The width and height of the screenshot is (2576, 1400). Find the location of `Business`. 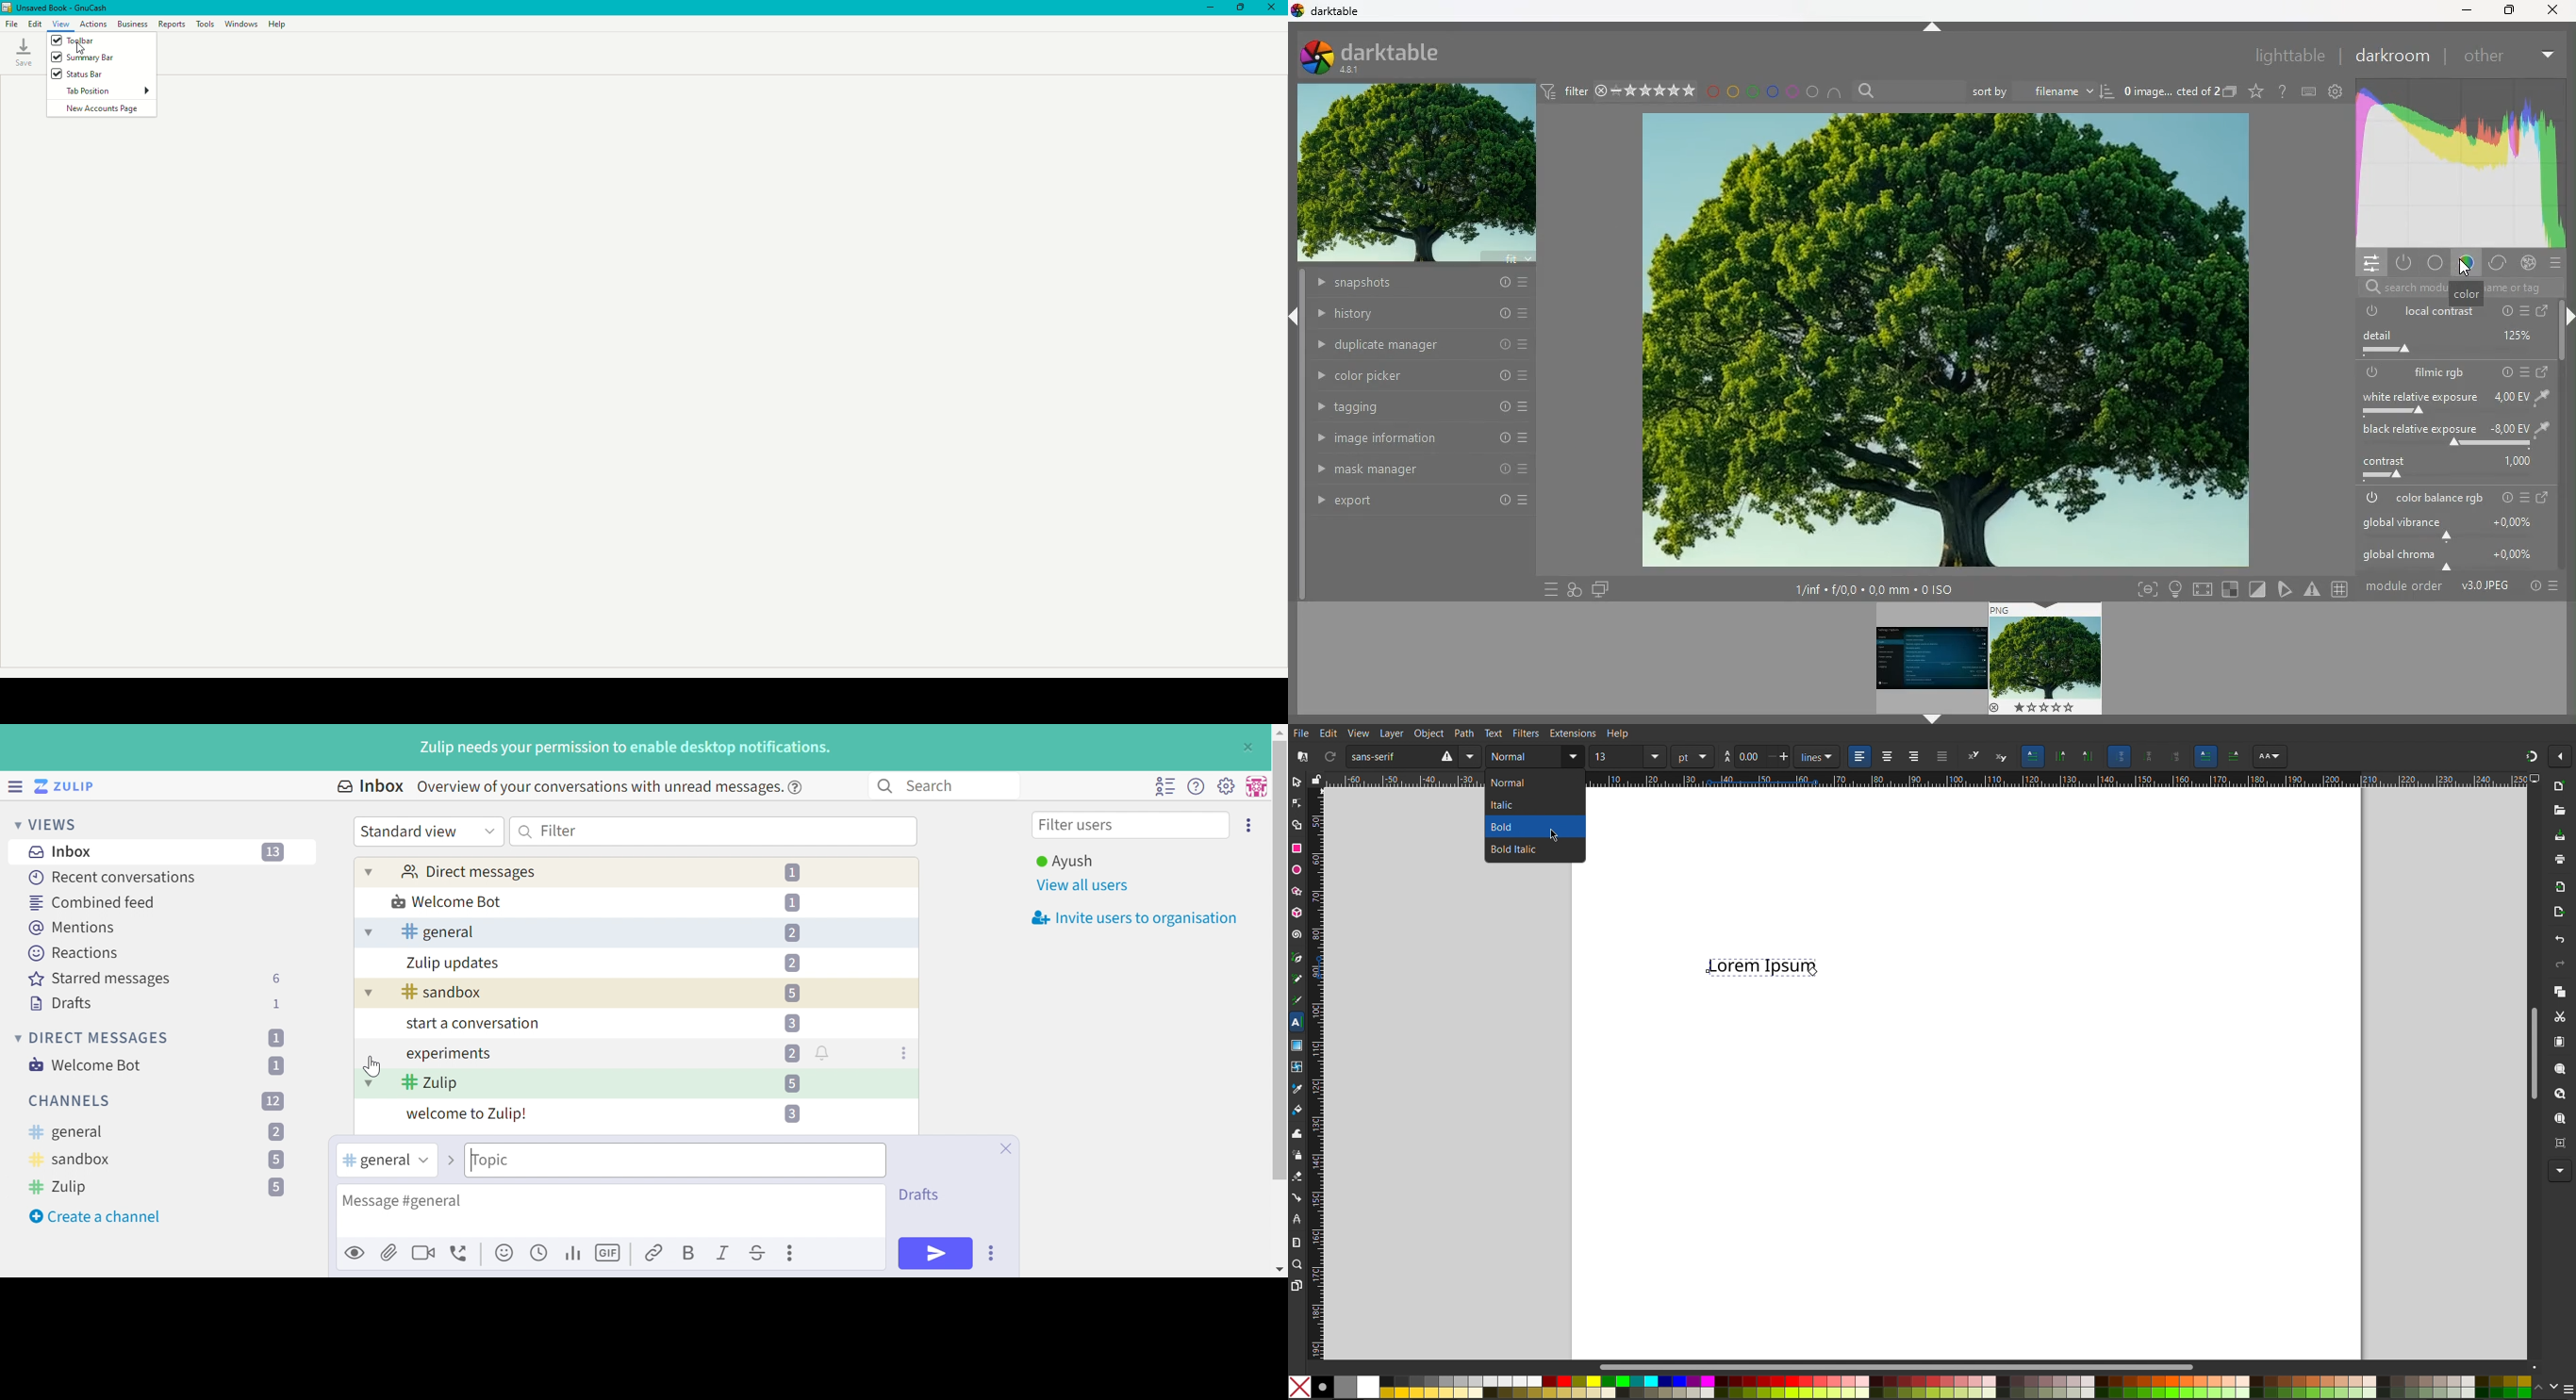

Business is located at coordinates (131, 24).